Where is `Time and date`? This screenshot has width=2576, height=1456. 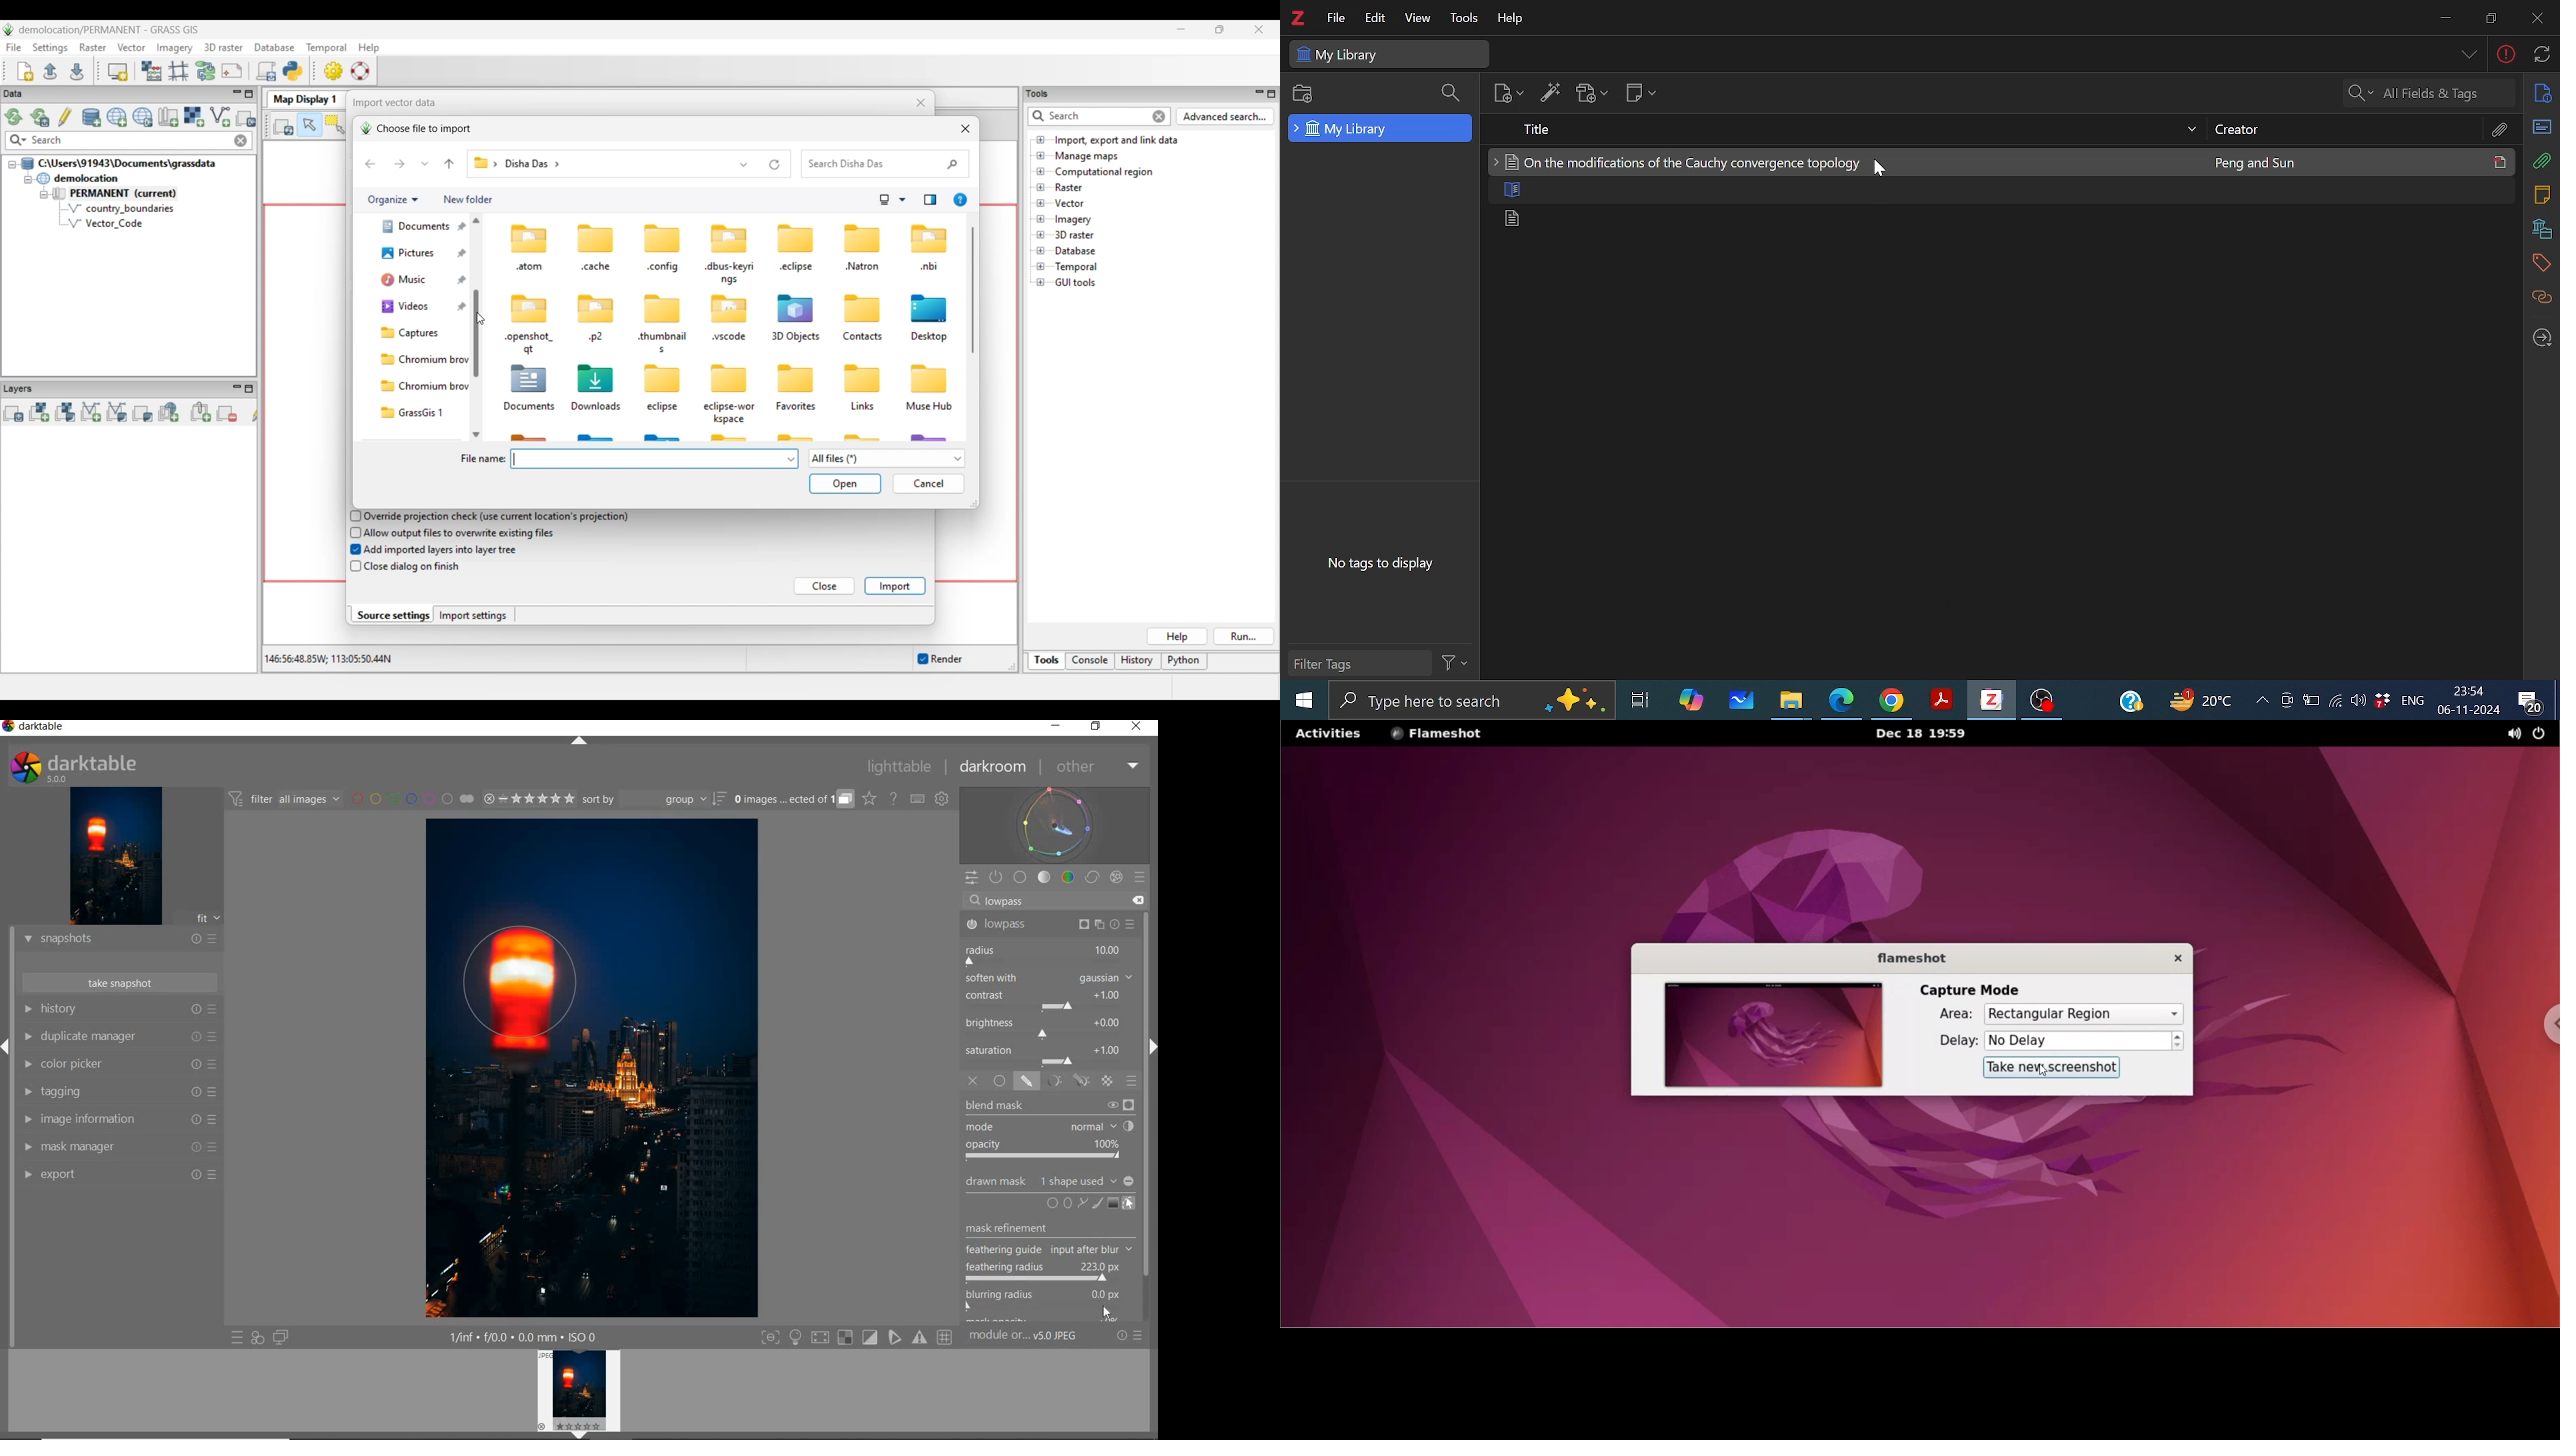 Time and date is located at coordinates (2470, 701).